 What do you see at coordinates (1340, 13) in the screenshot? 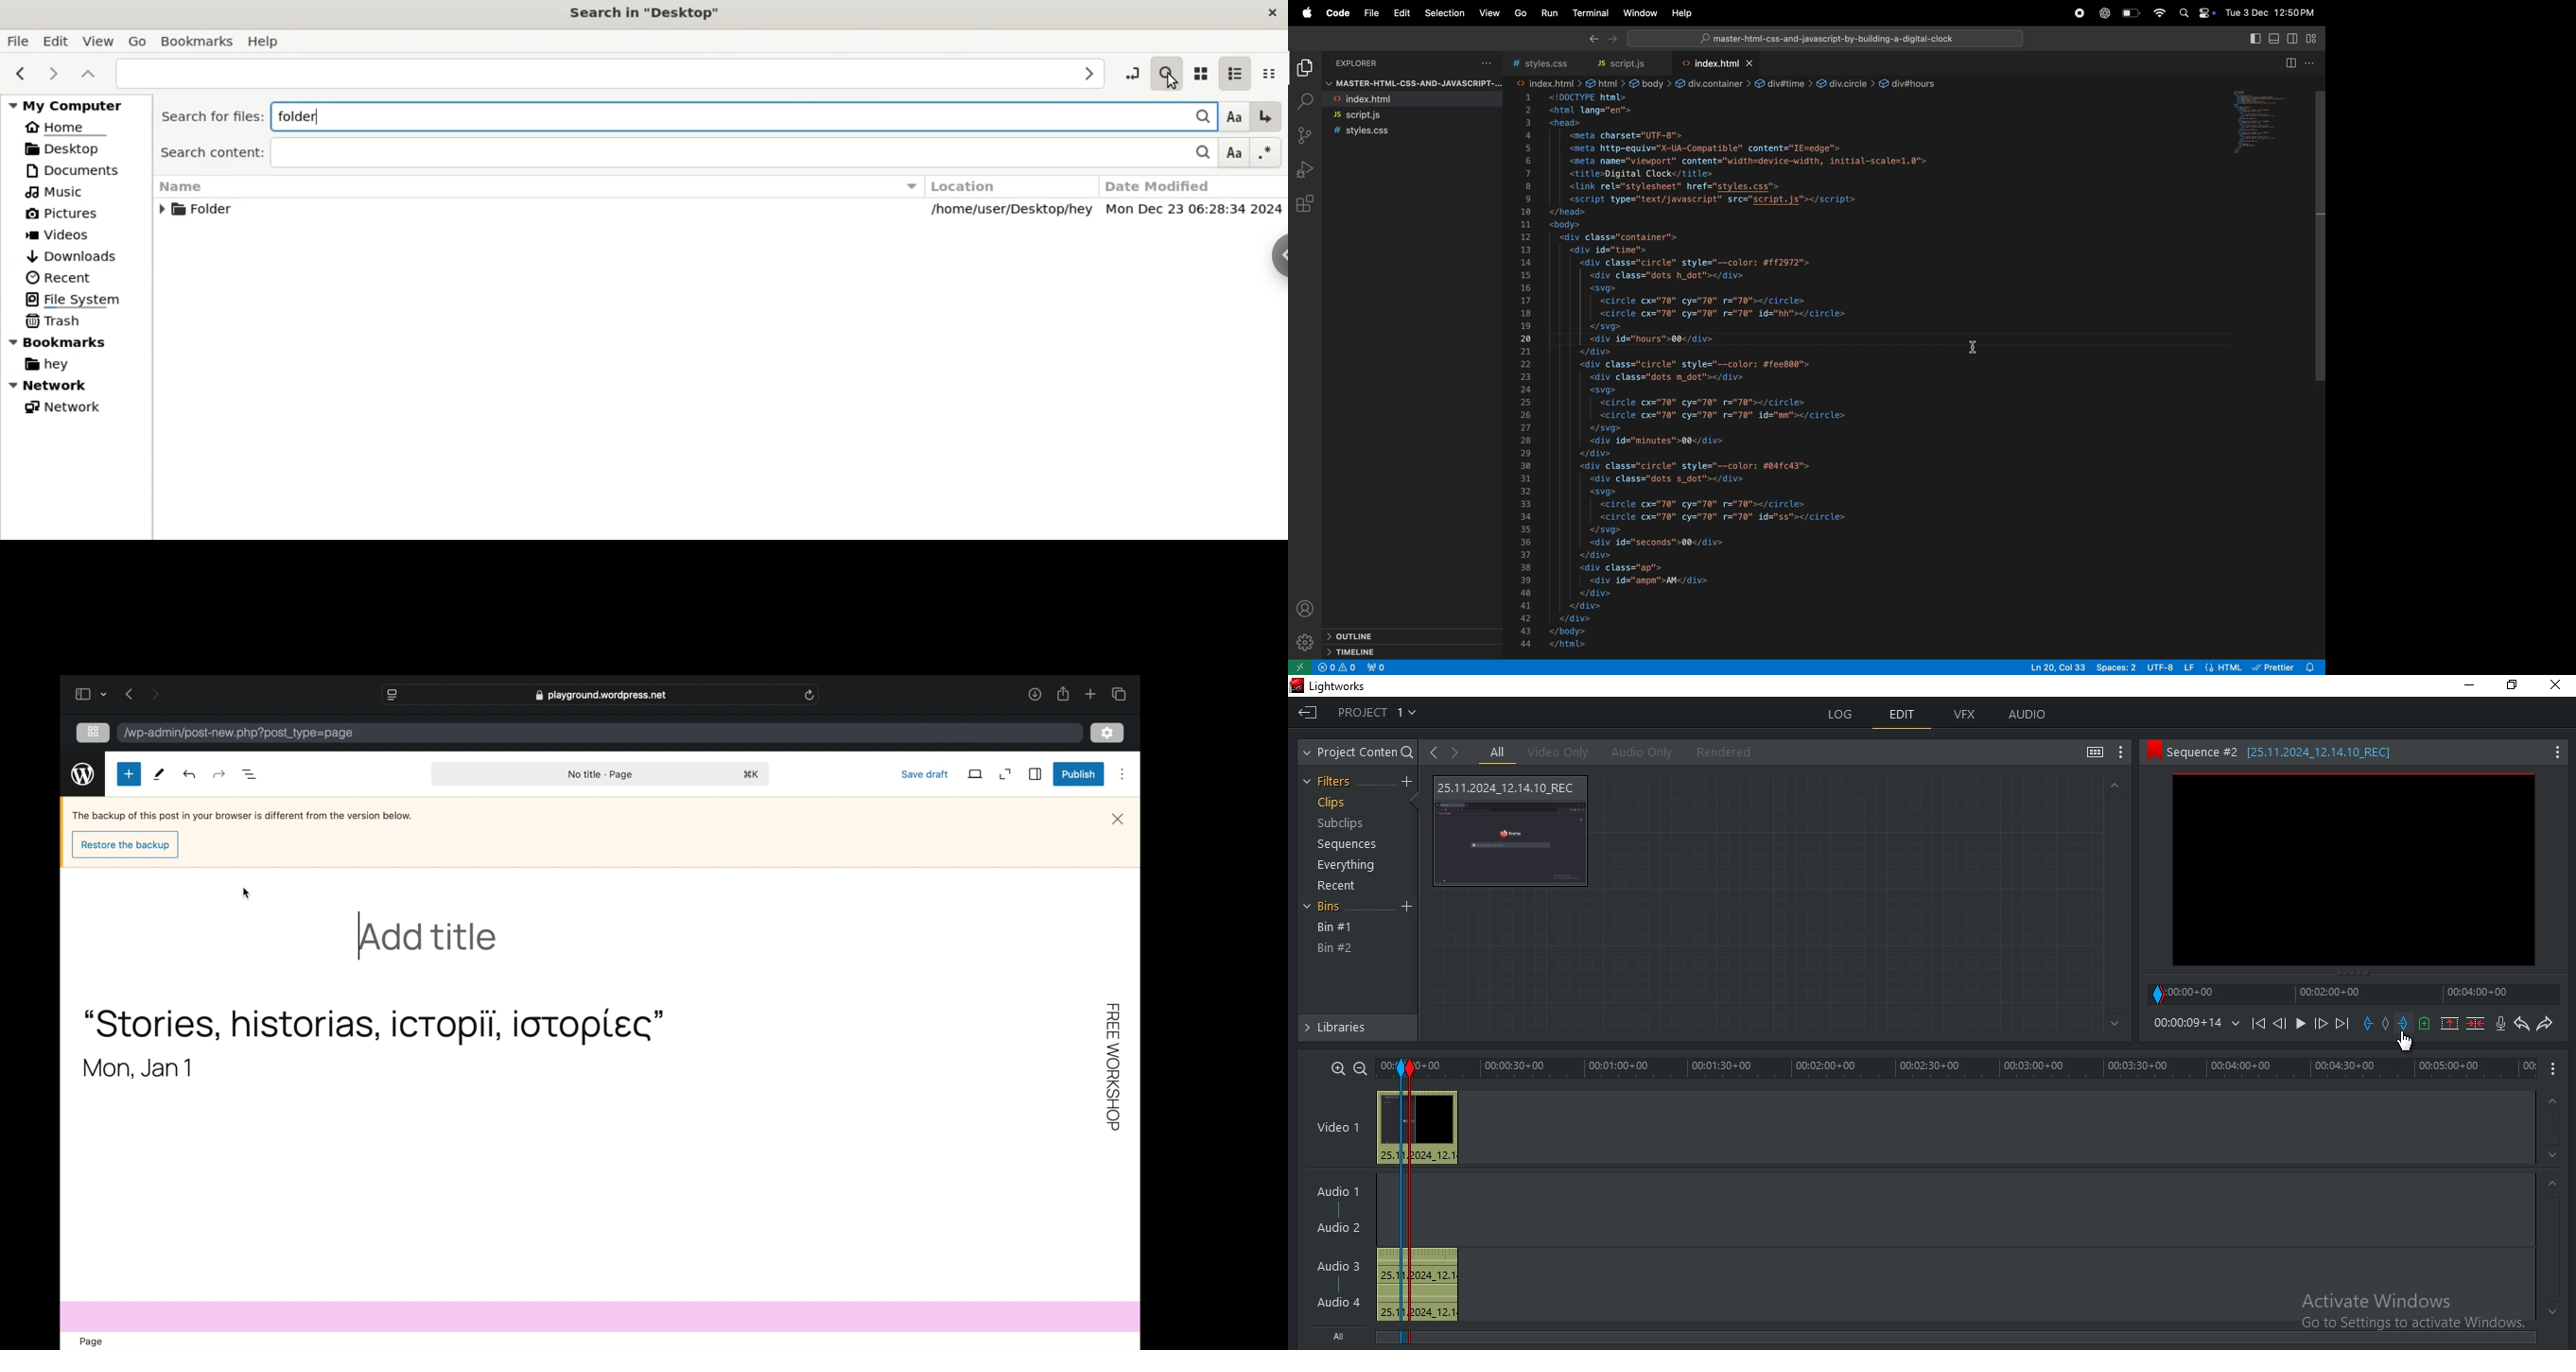
I see `code` at bounding box center [1340, 13].